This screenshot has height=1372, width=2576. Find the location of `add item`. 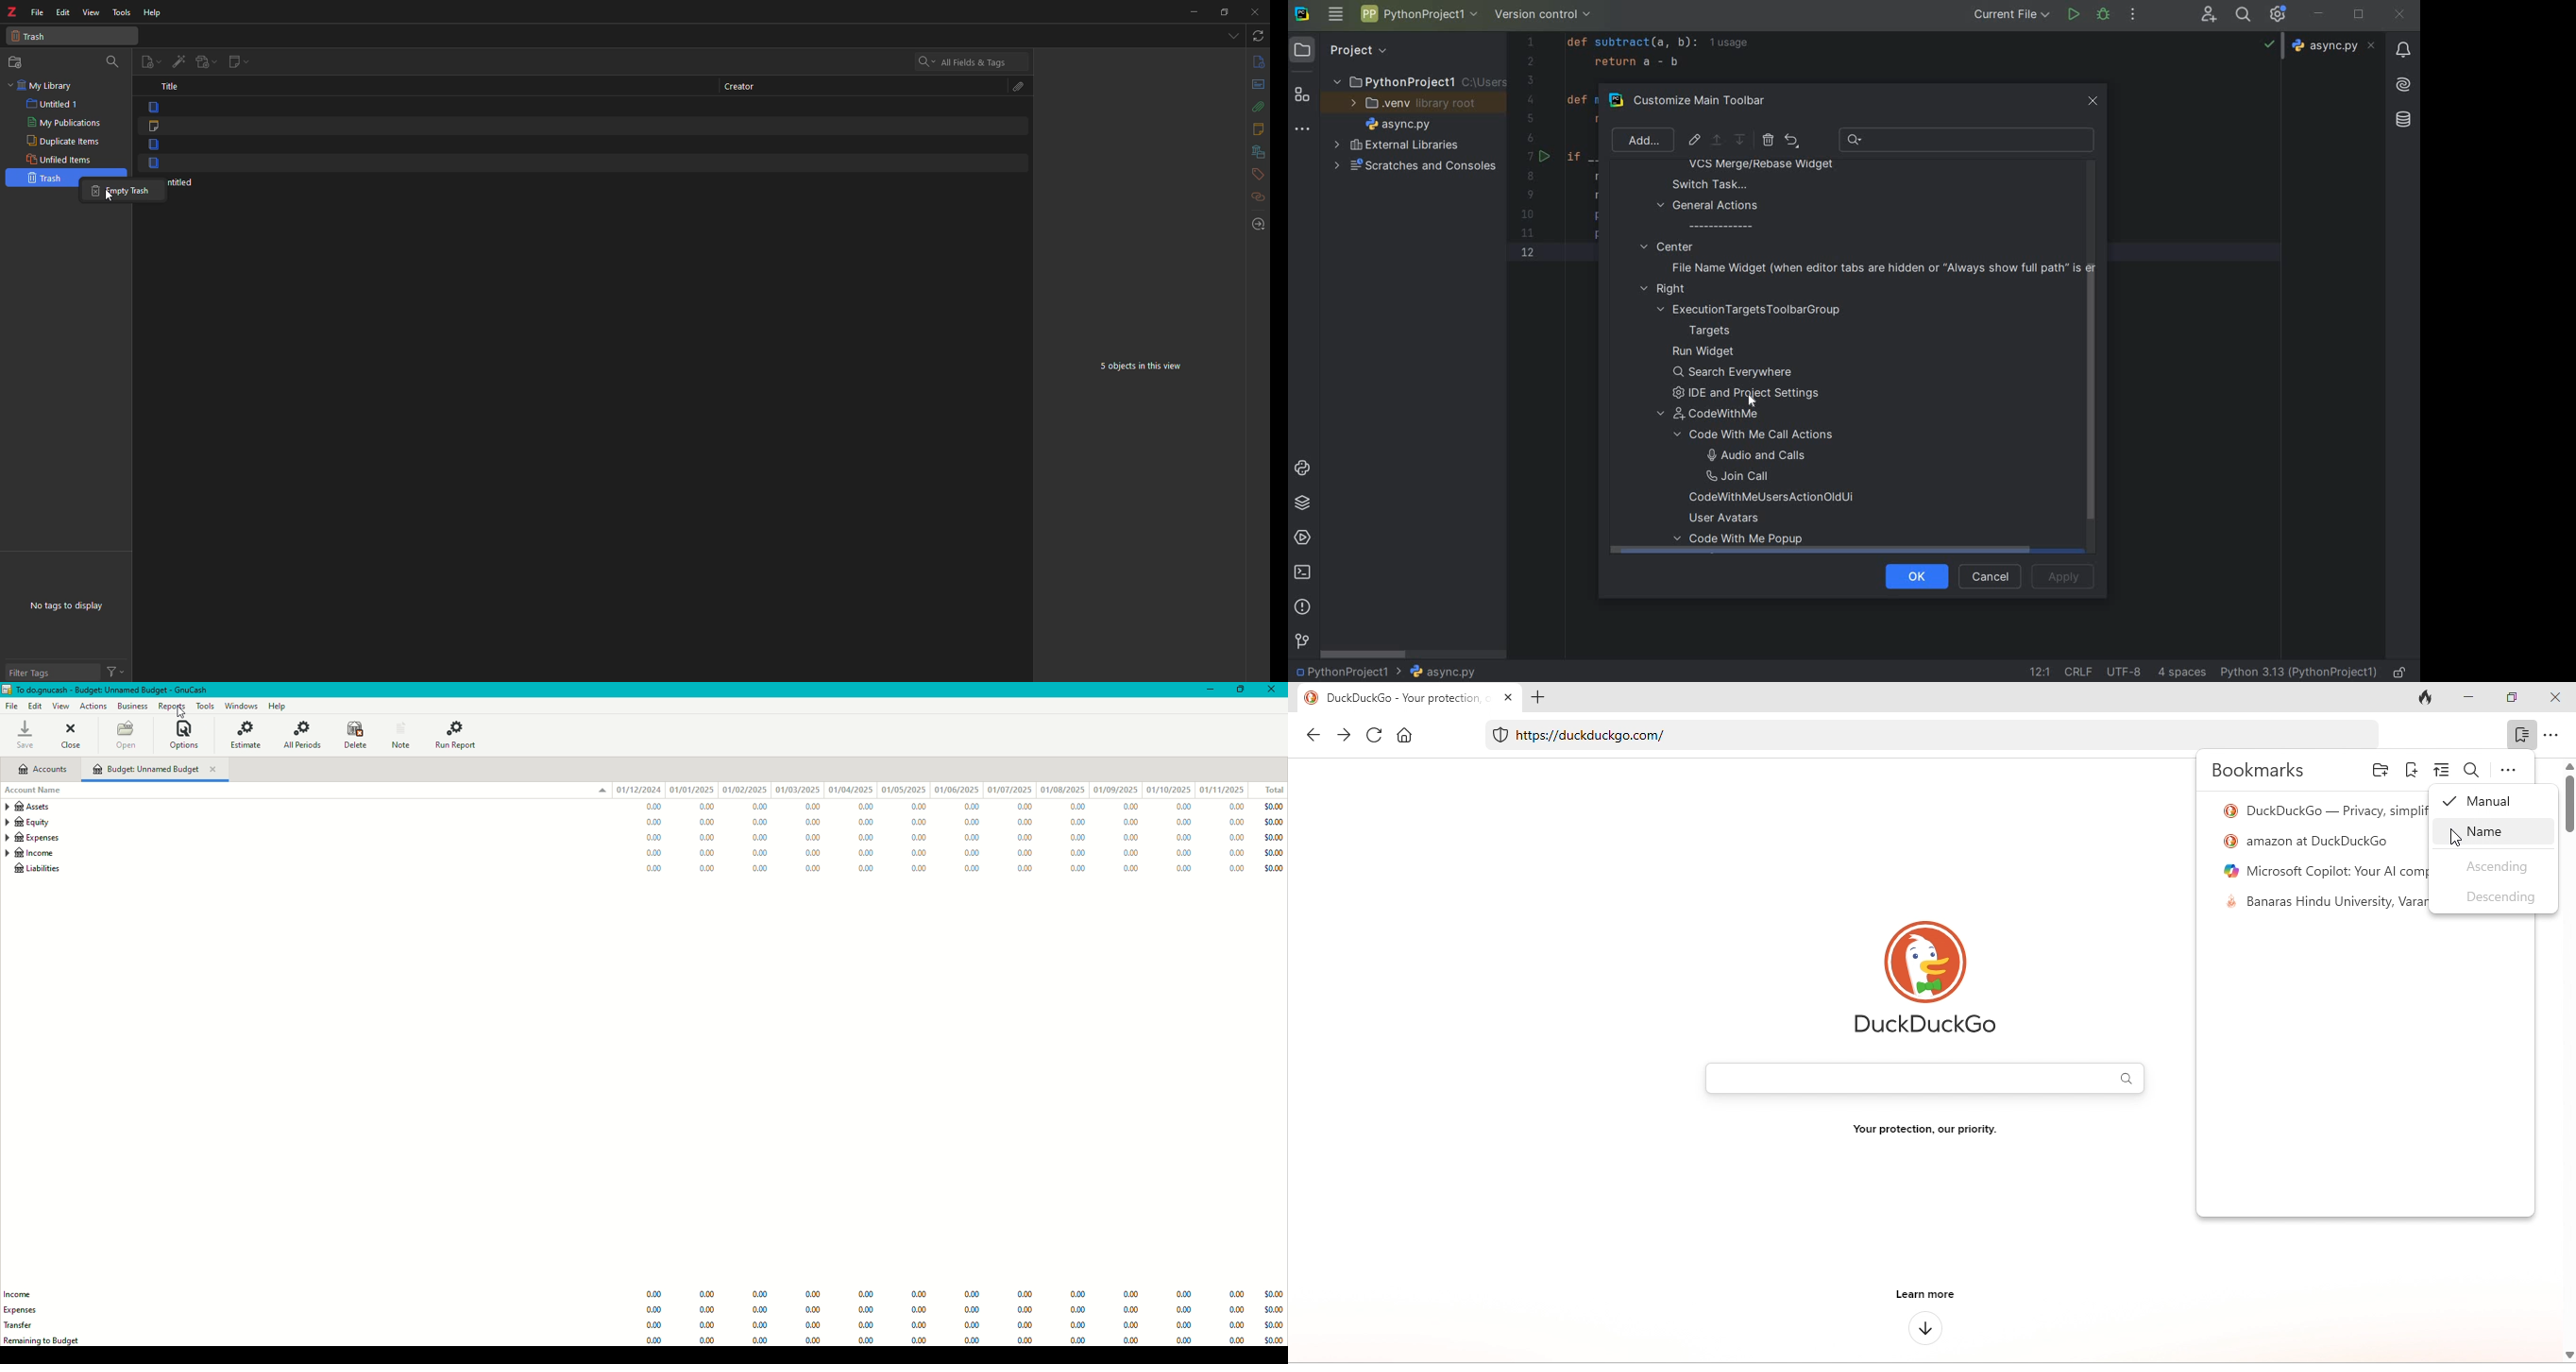

add item is located at coordinates (178, 60).